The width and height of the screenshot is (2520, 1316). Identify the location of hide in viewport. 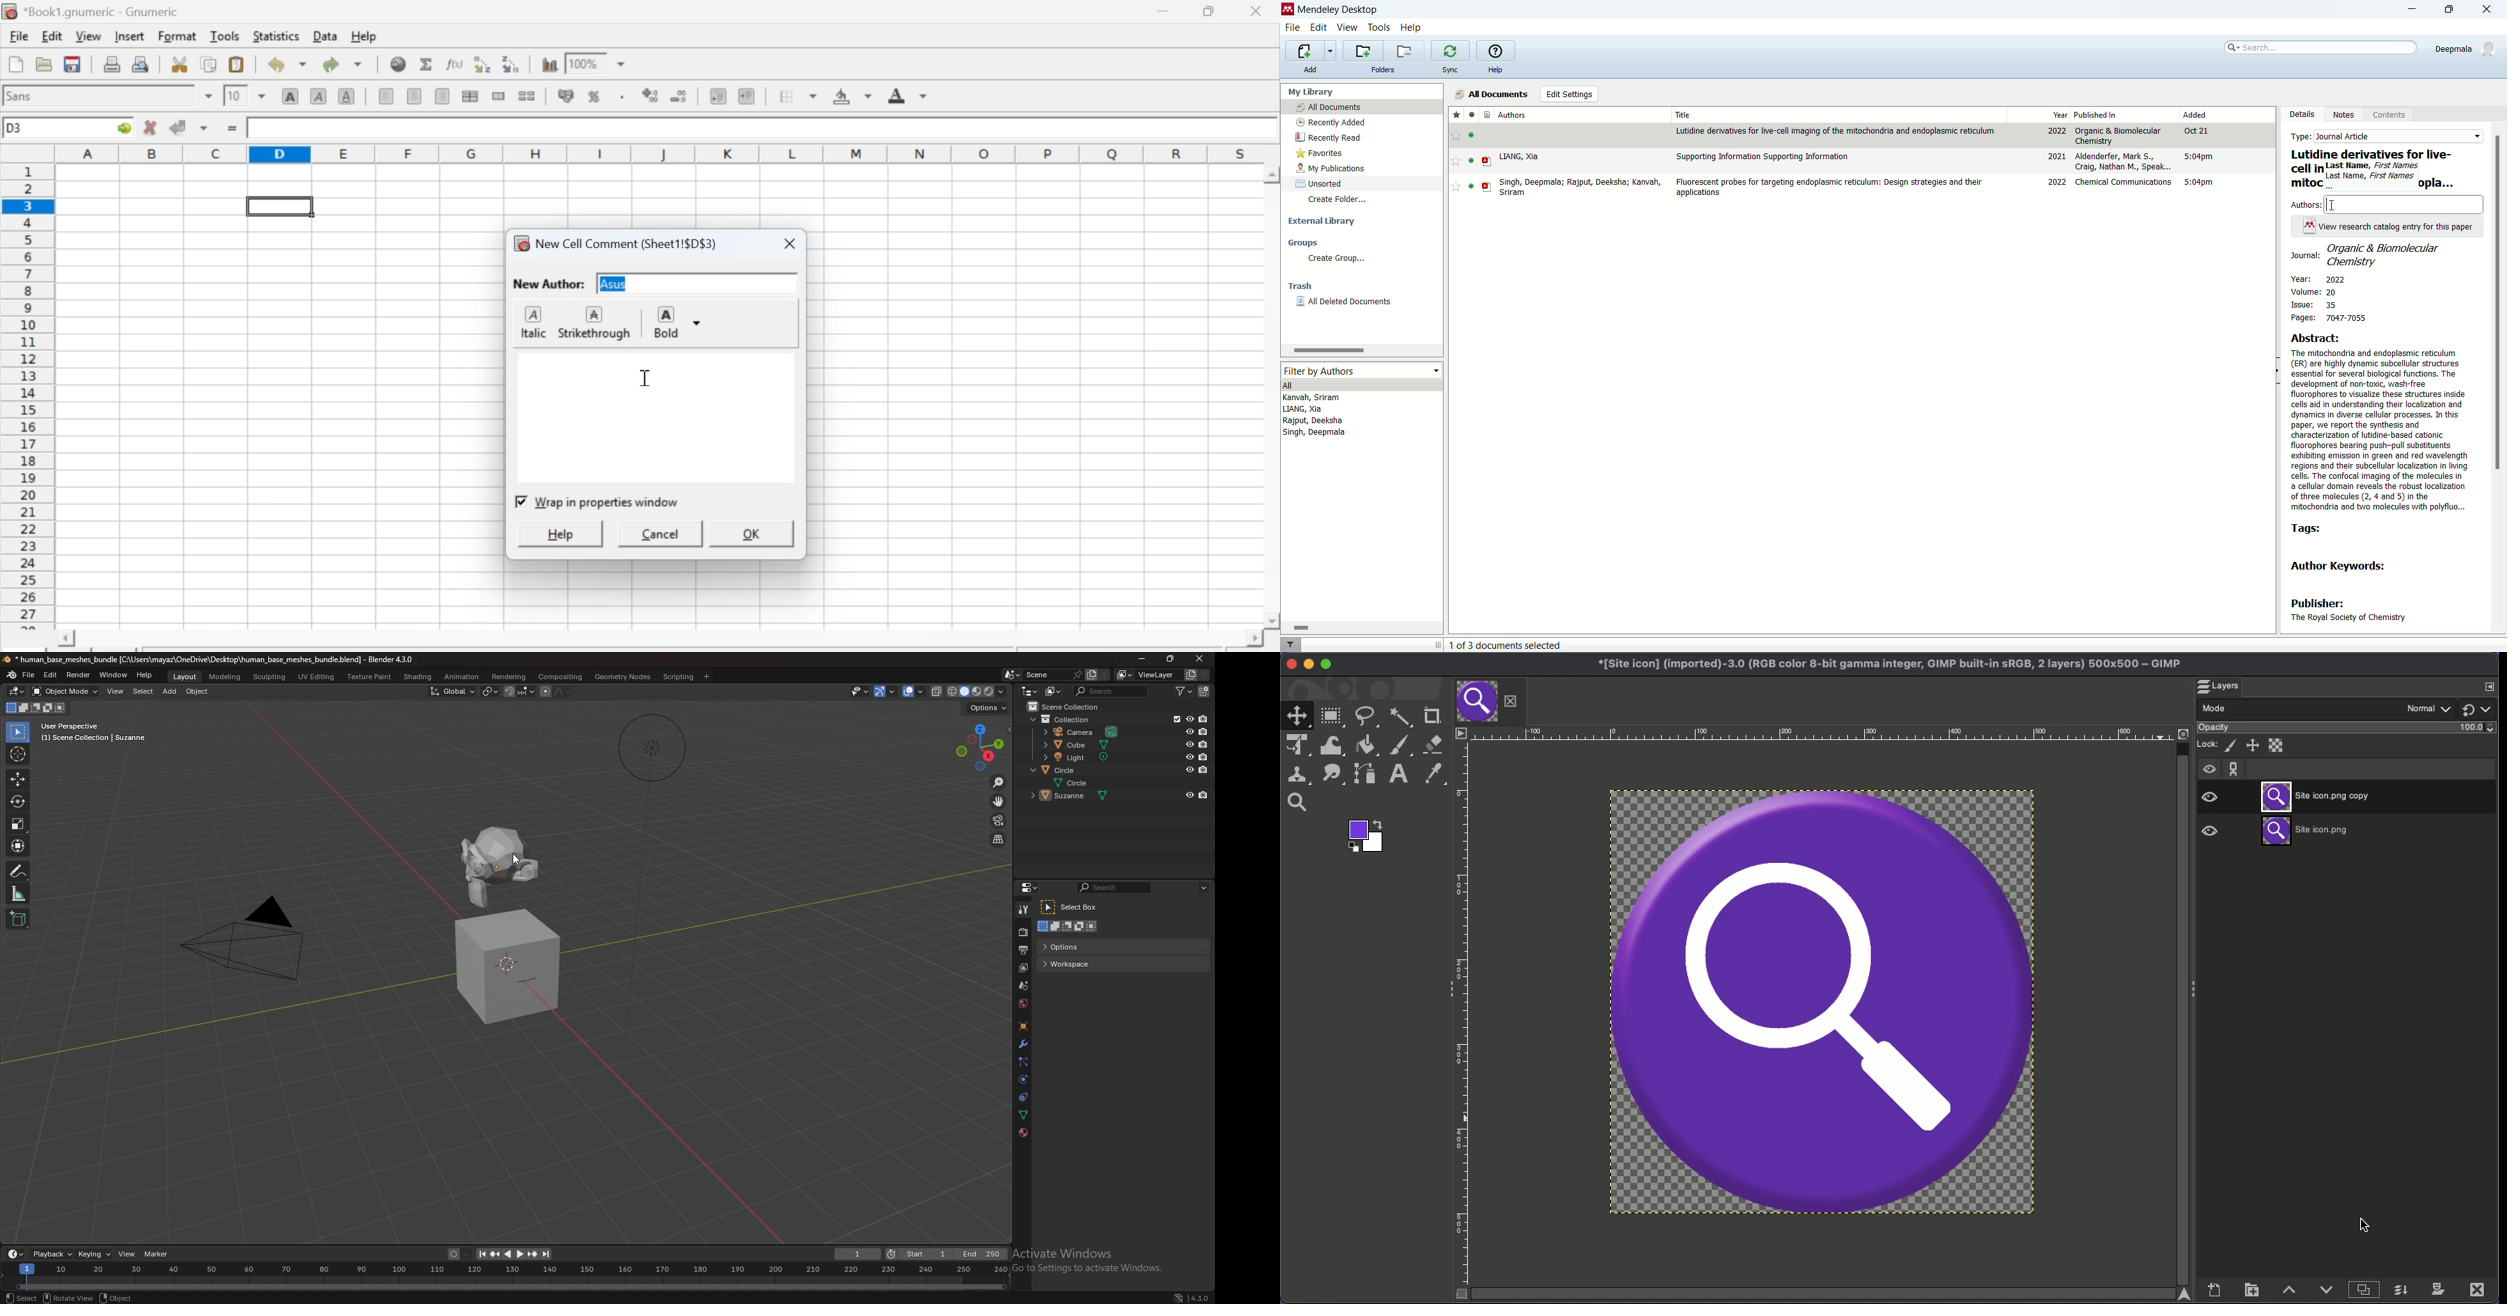
(1189, 756).